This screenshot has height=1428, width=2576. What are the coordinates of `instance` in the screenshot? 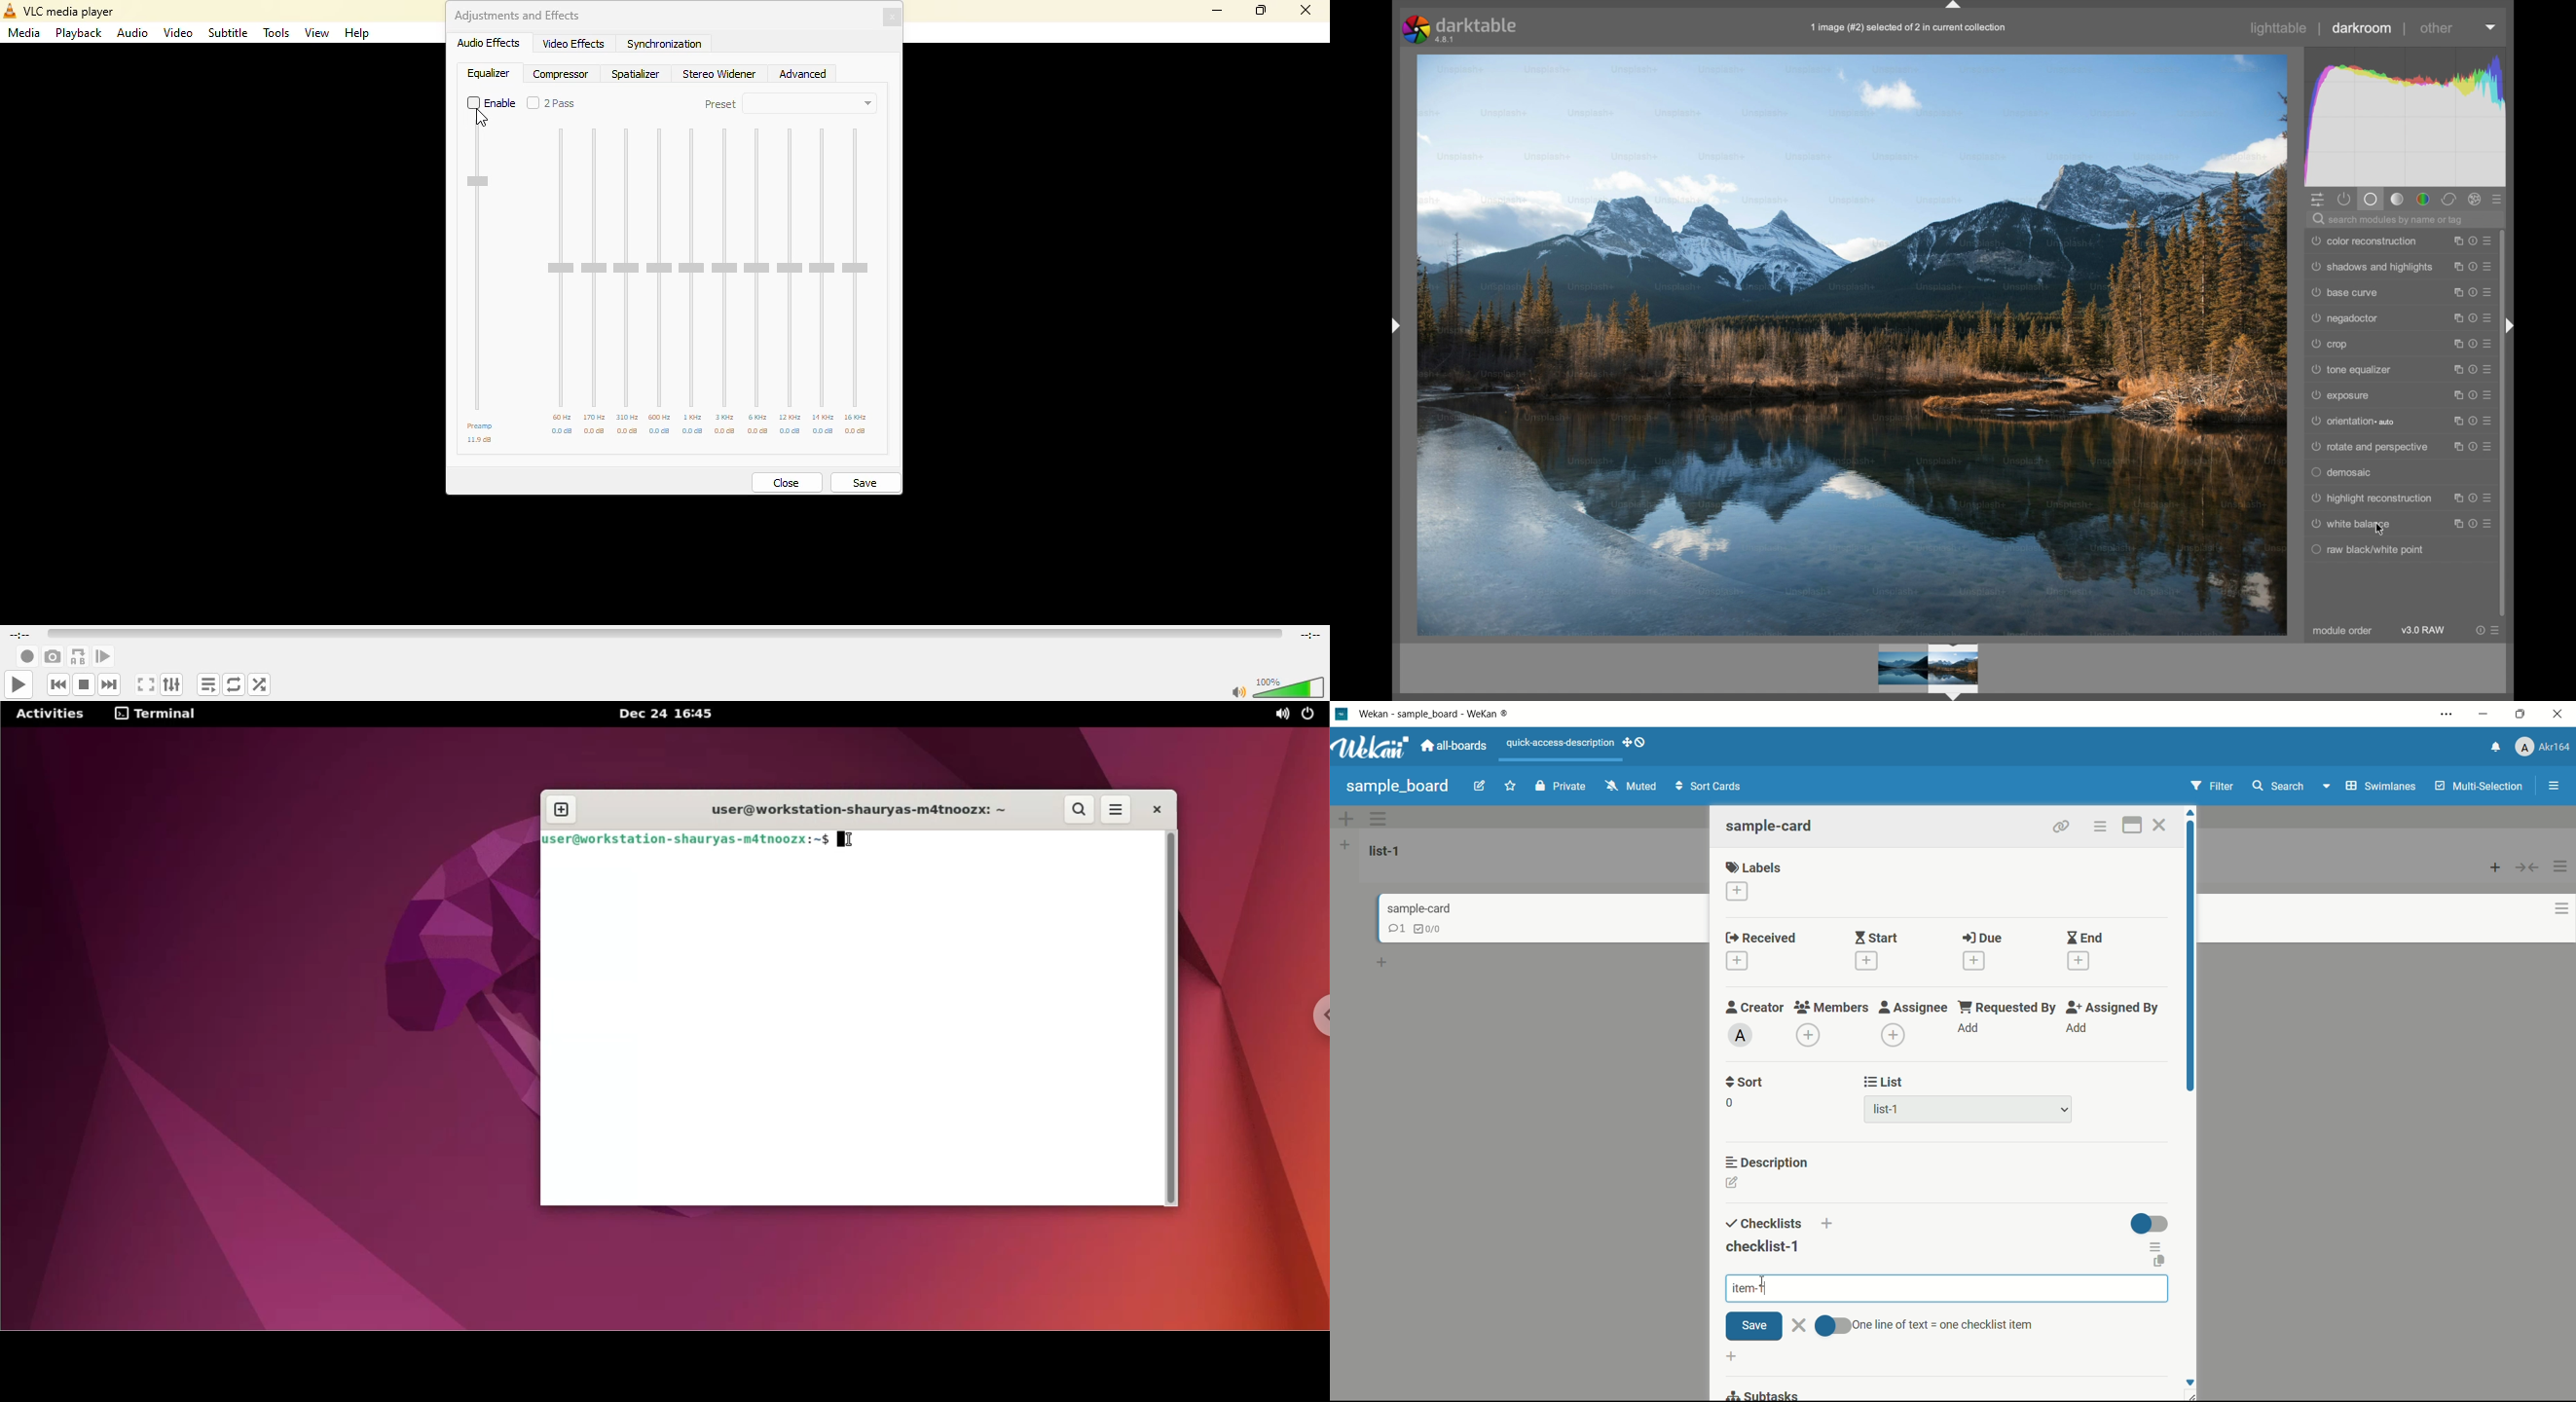 It's located at (2457, 447).